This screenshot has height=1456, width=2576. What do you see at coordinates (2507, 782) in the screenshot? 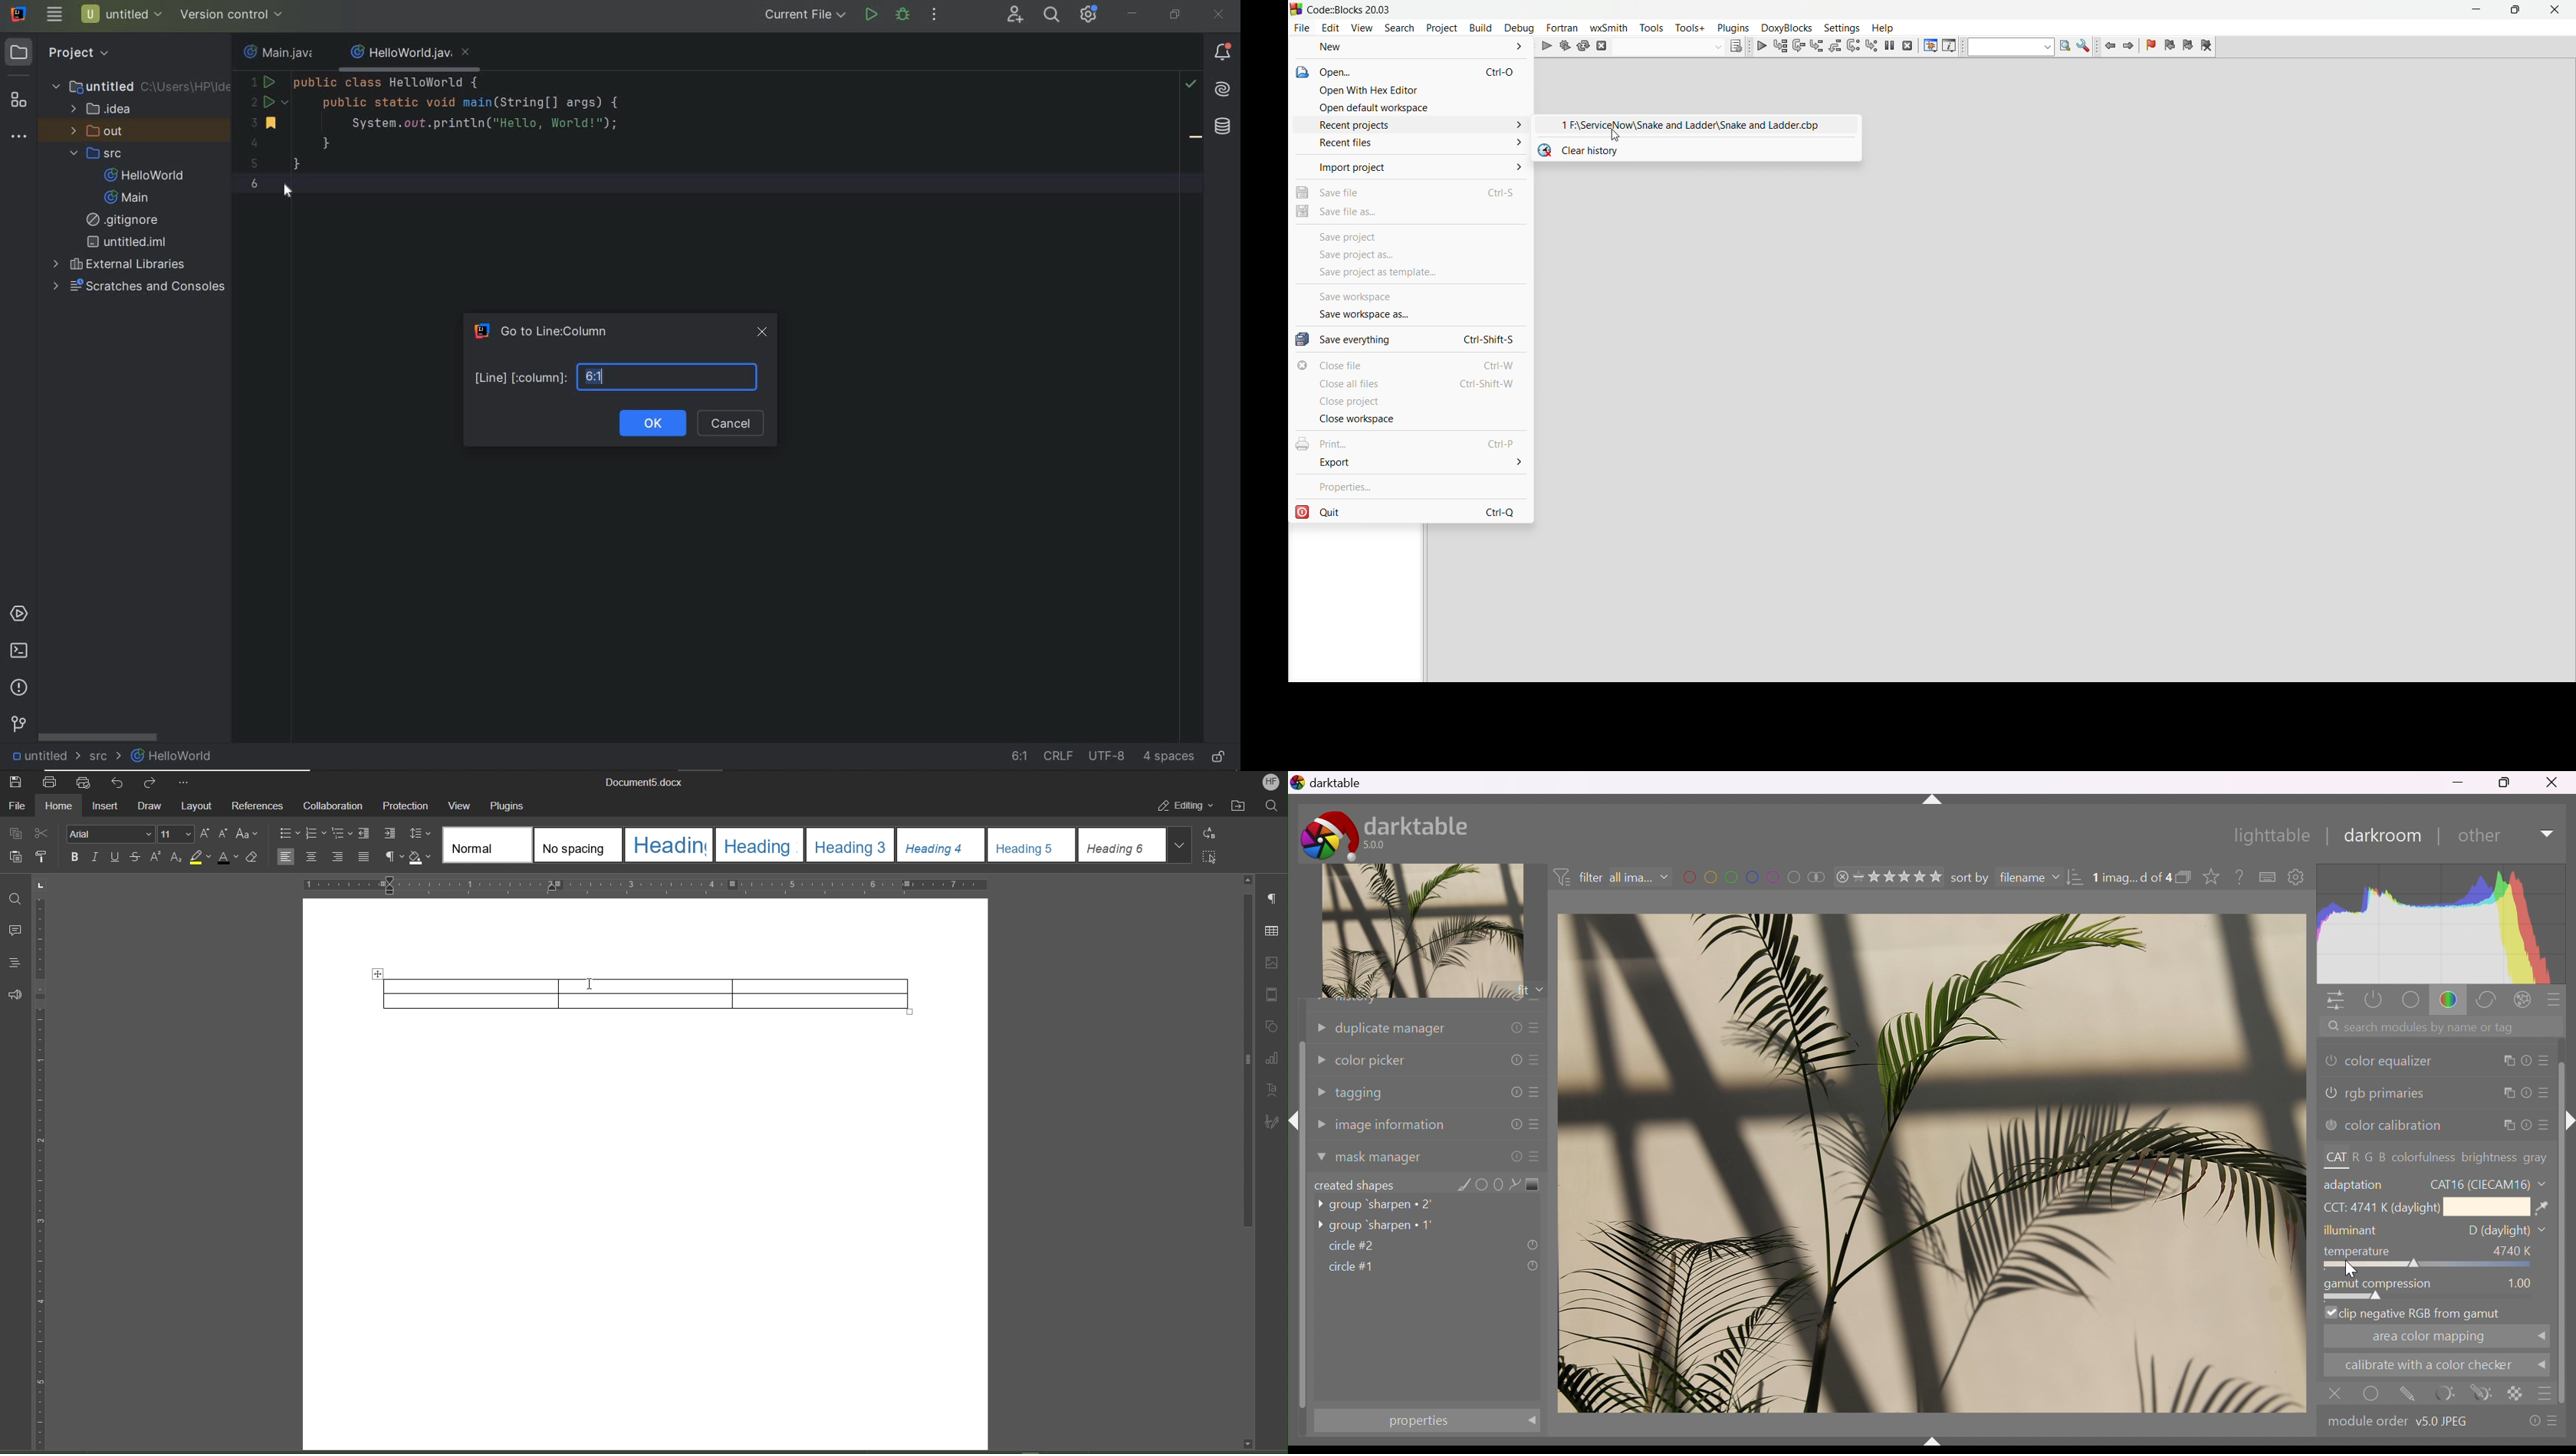
I see `restore down` at bounding box center [2507, 782].